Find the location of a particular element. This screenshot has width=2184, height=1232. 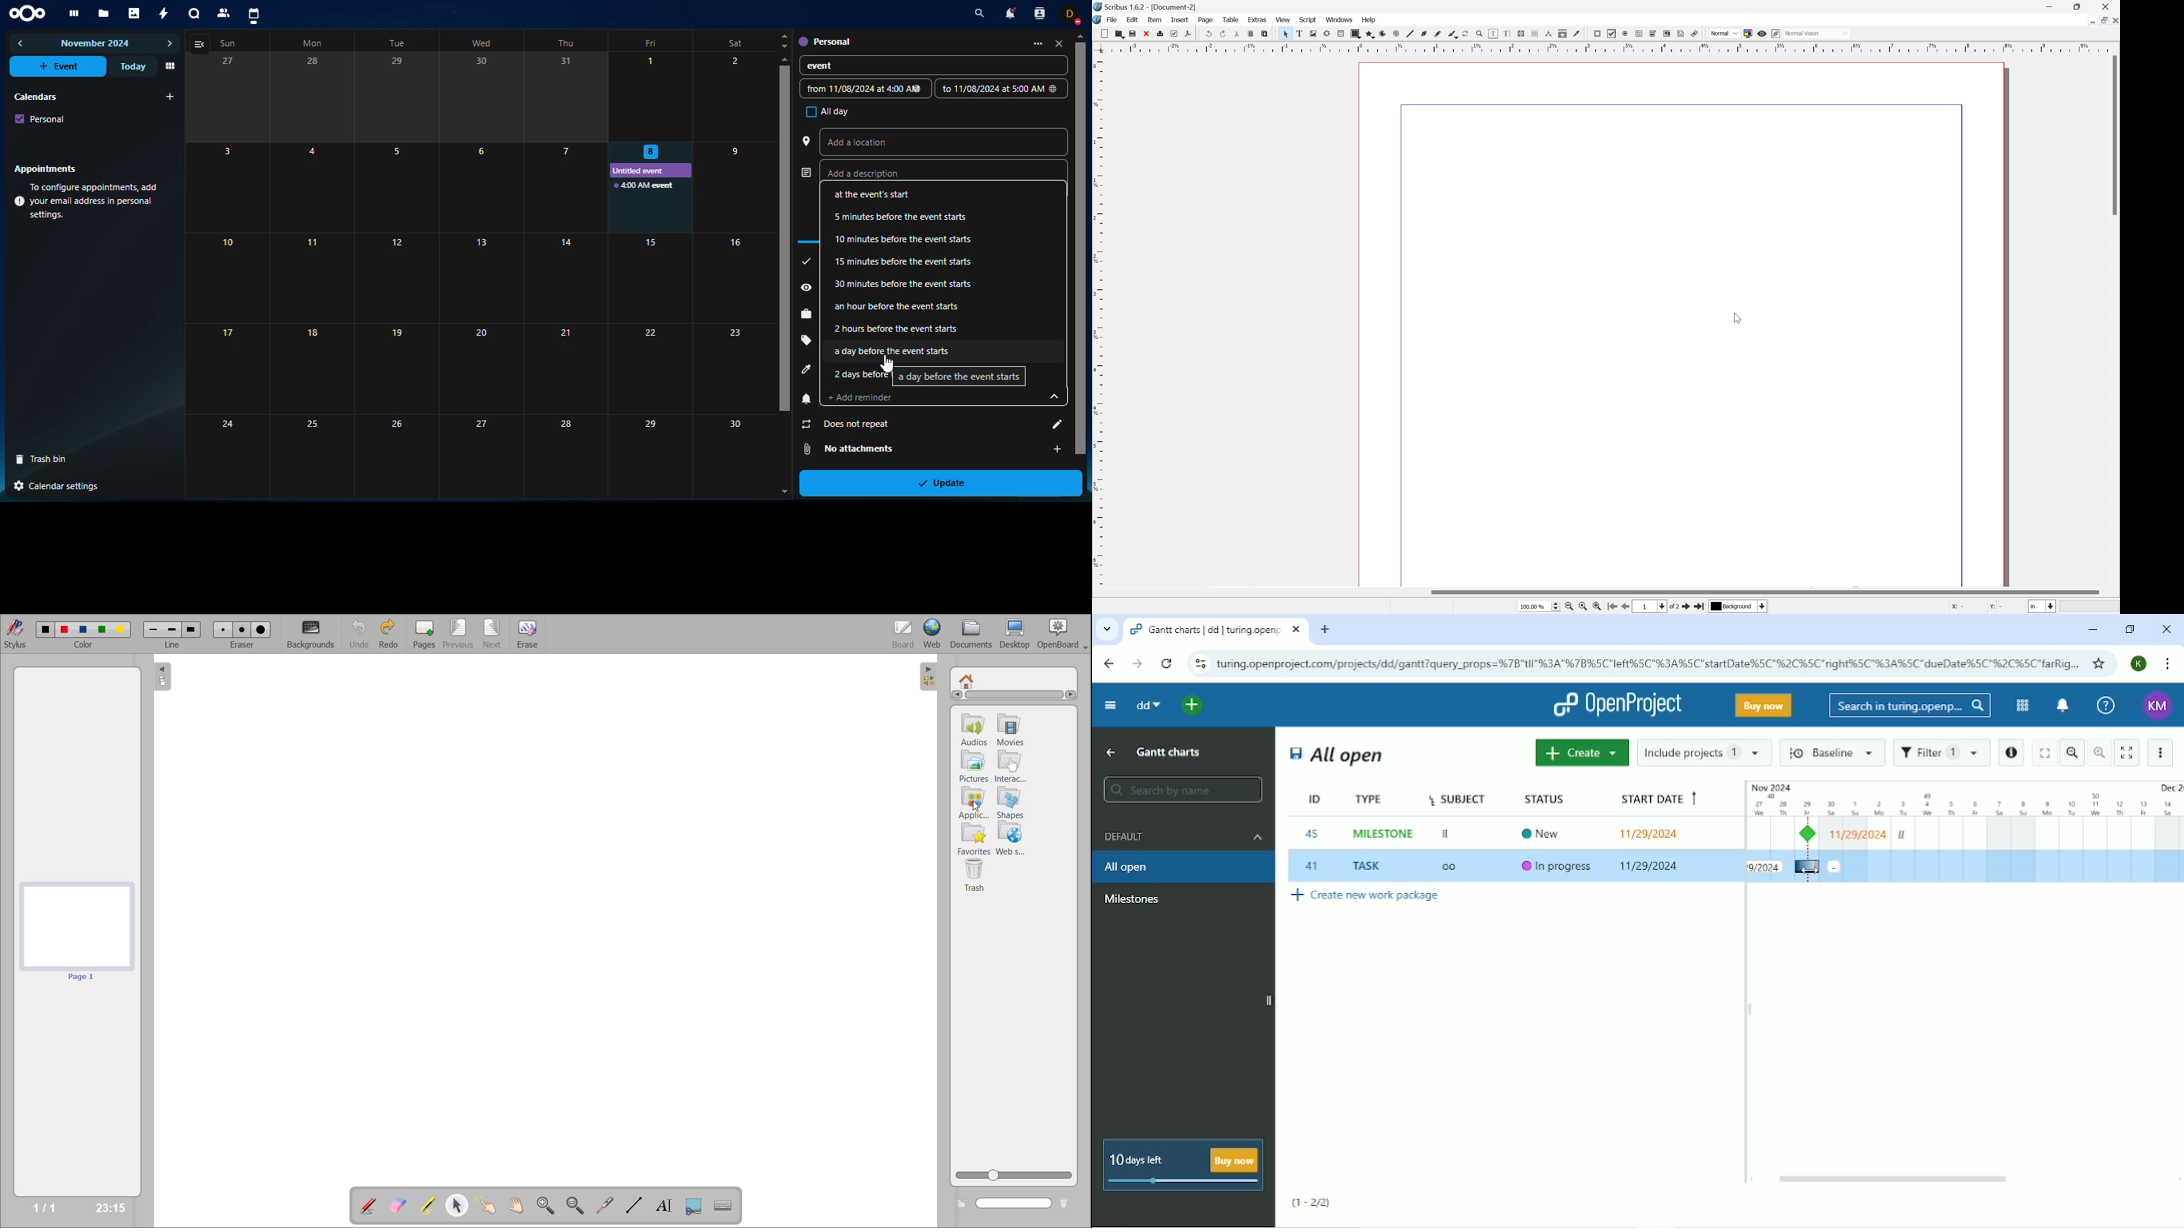

zoom in is located at coordinates (548, 1205).